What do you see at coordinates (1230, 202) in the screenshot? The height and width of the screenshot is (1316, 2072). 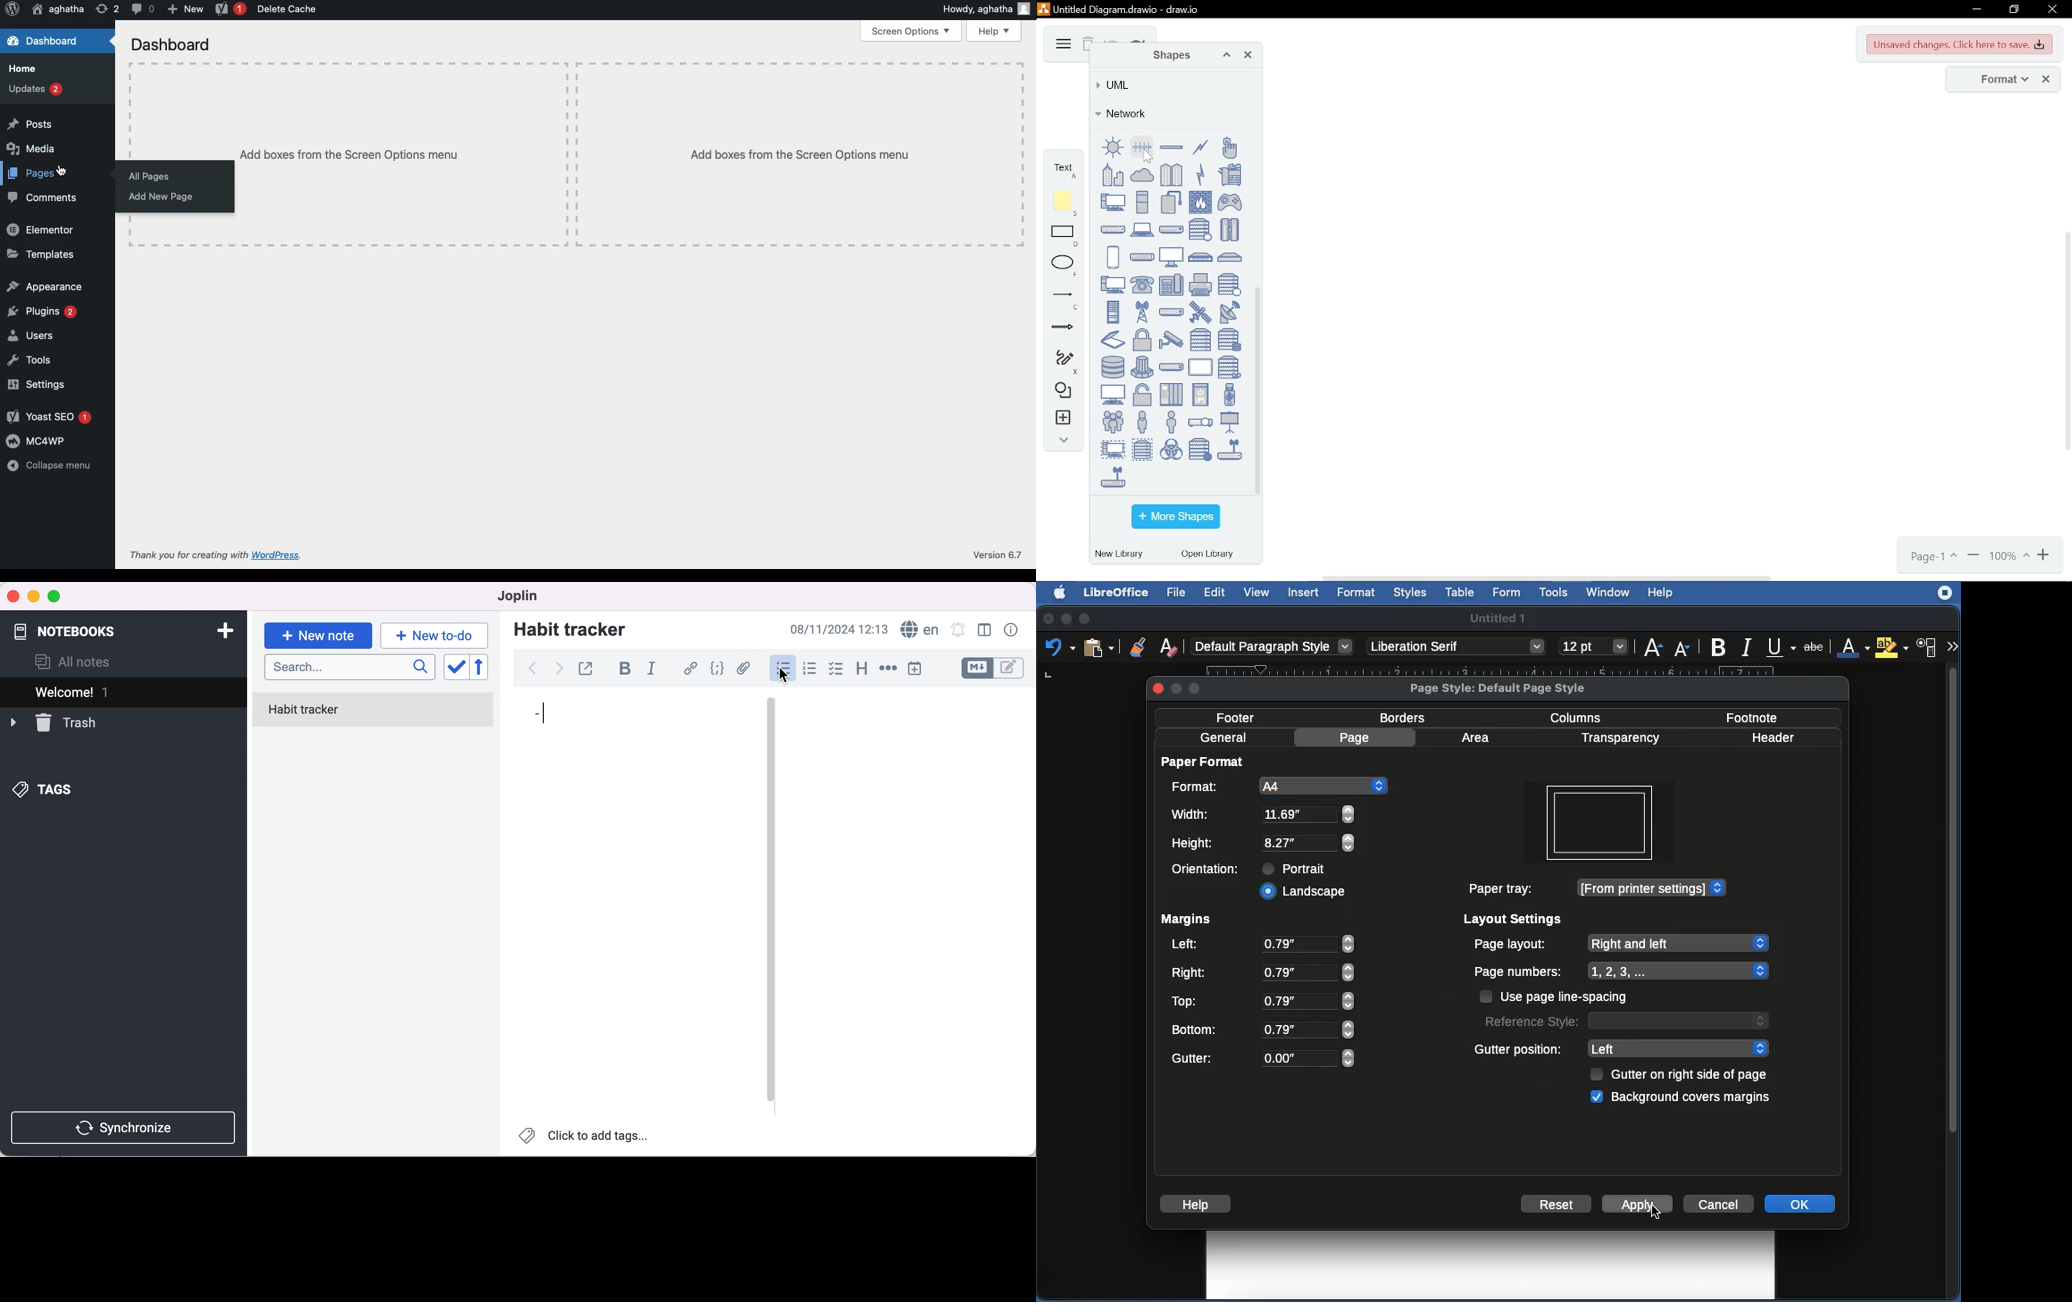 I see `gamepad` at bounding box center [1230, 202].